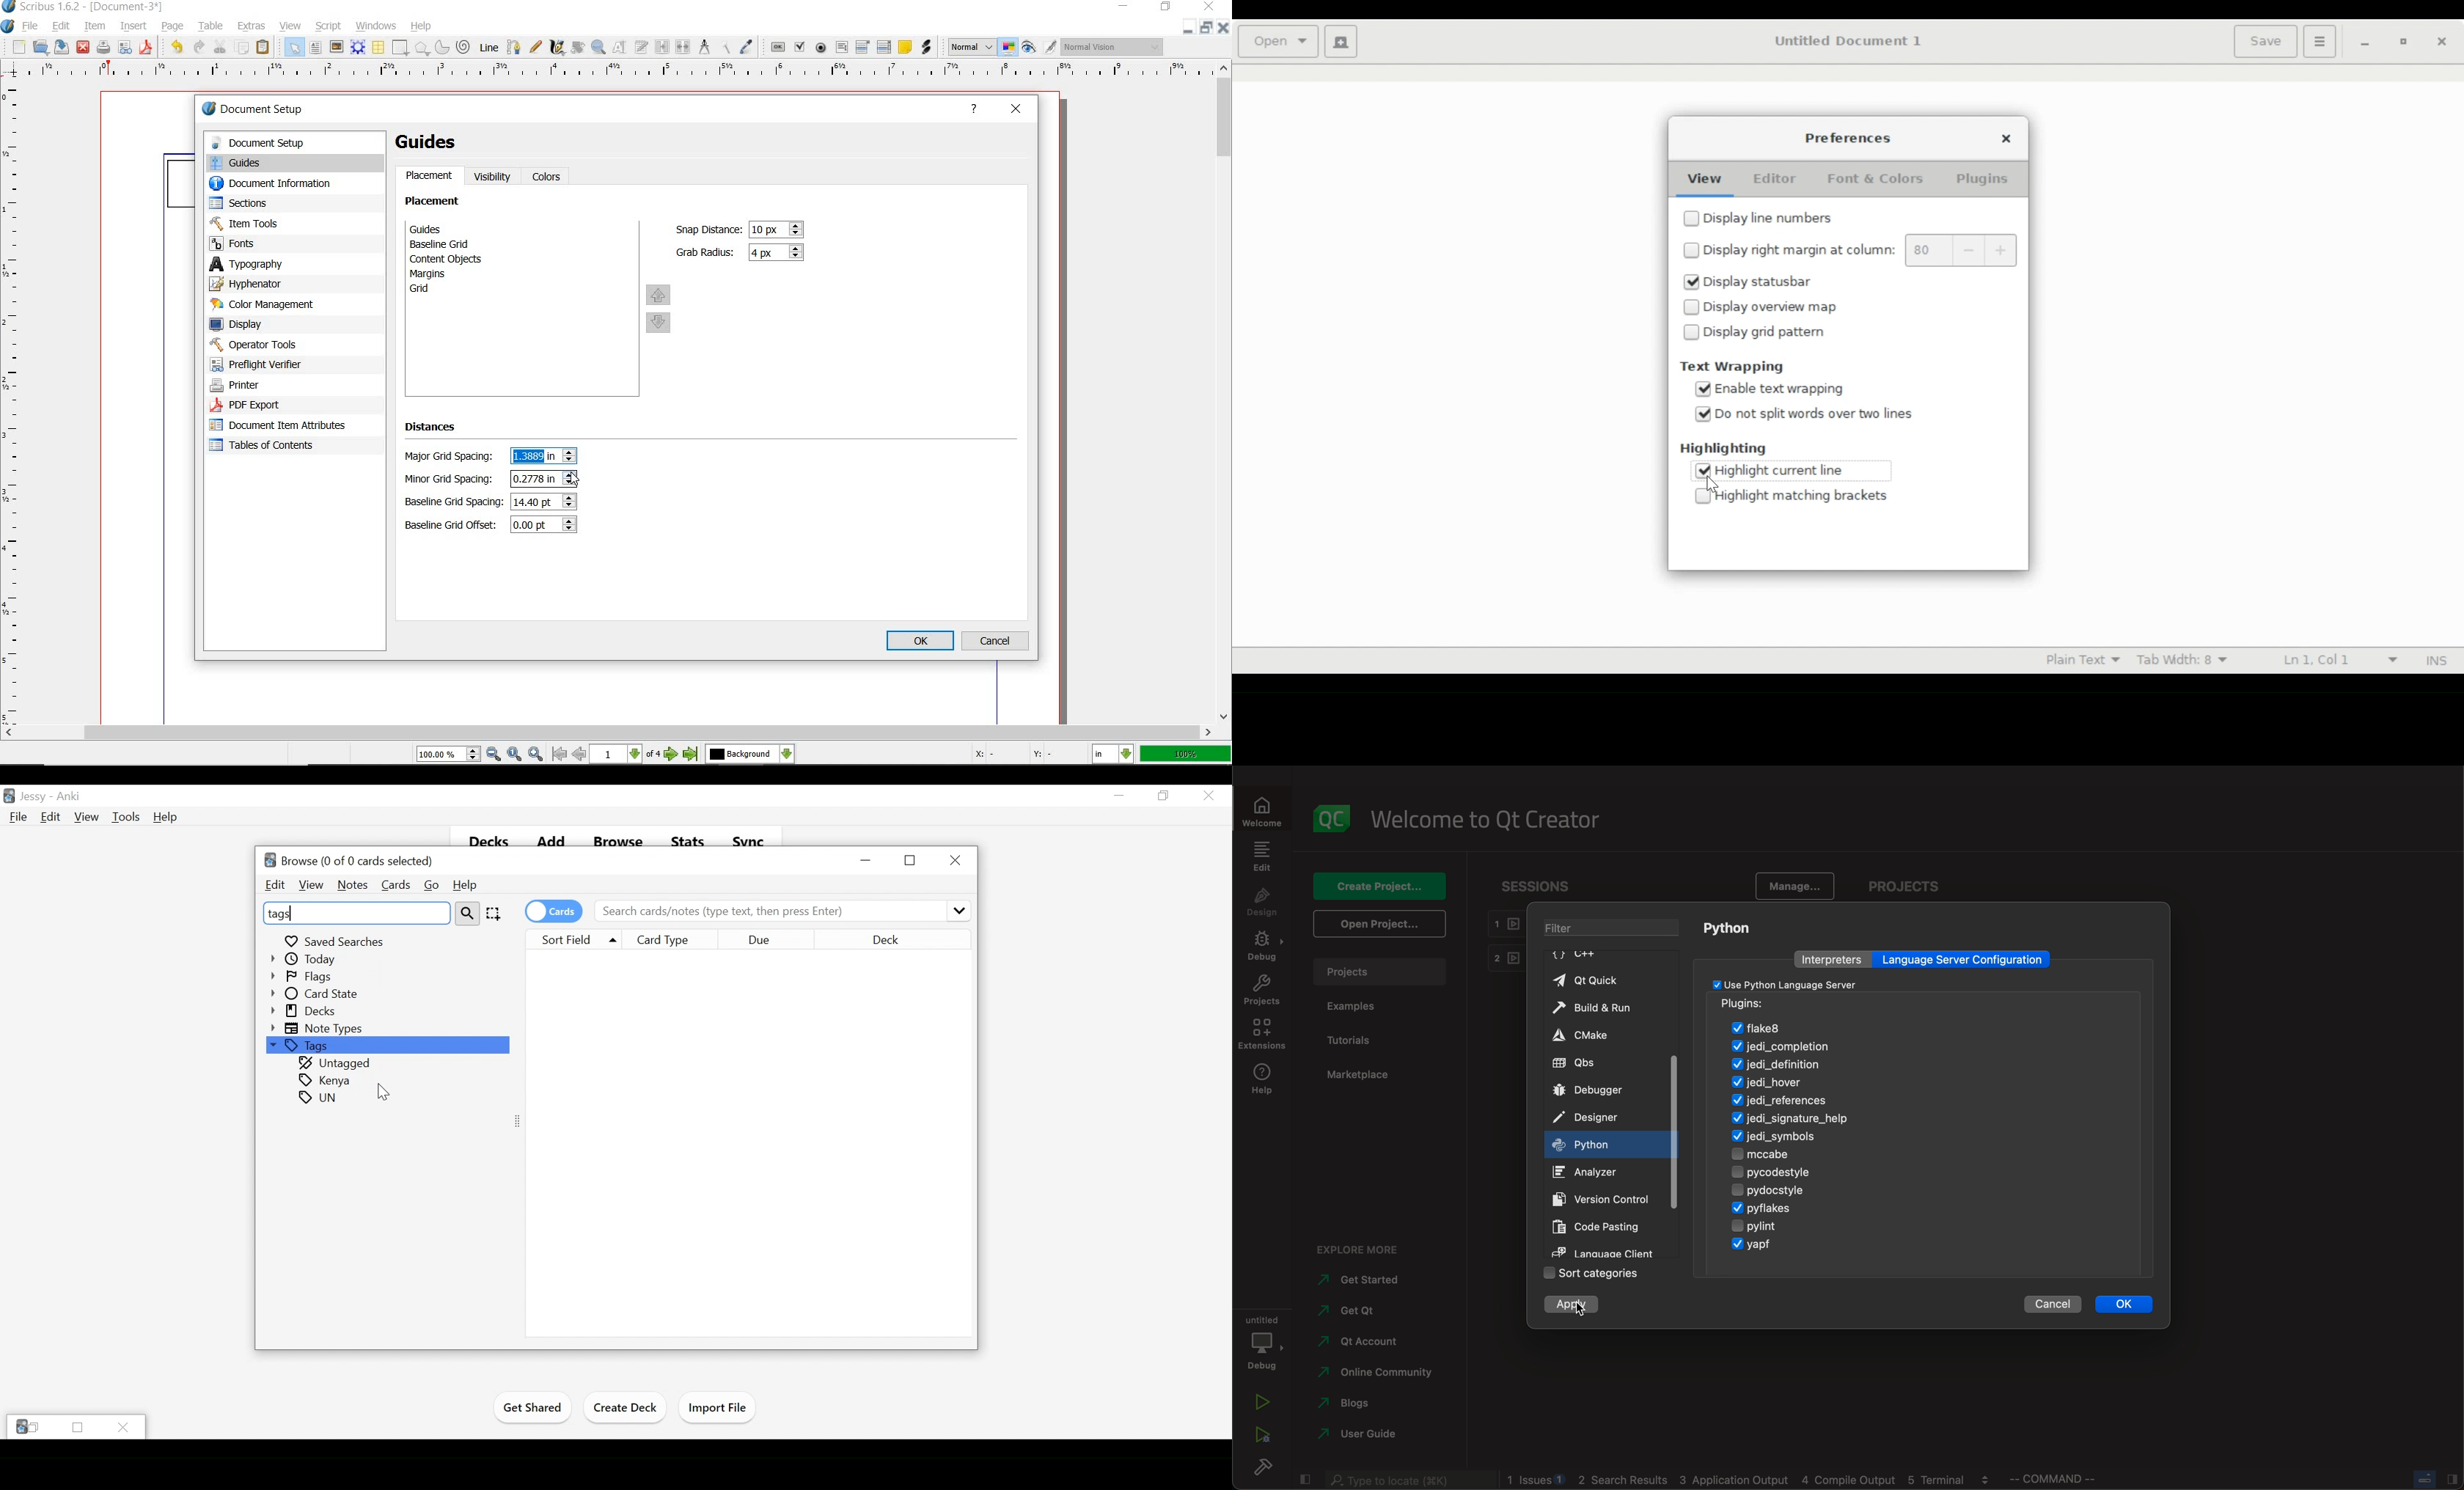 The width and height of the screenshot is (2464, 1512). I want to click on close, so click(1225, 27).